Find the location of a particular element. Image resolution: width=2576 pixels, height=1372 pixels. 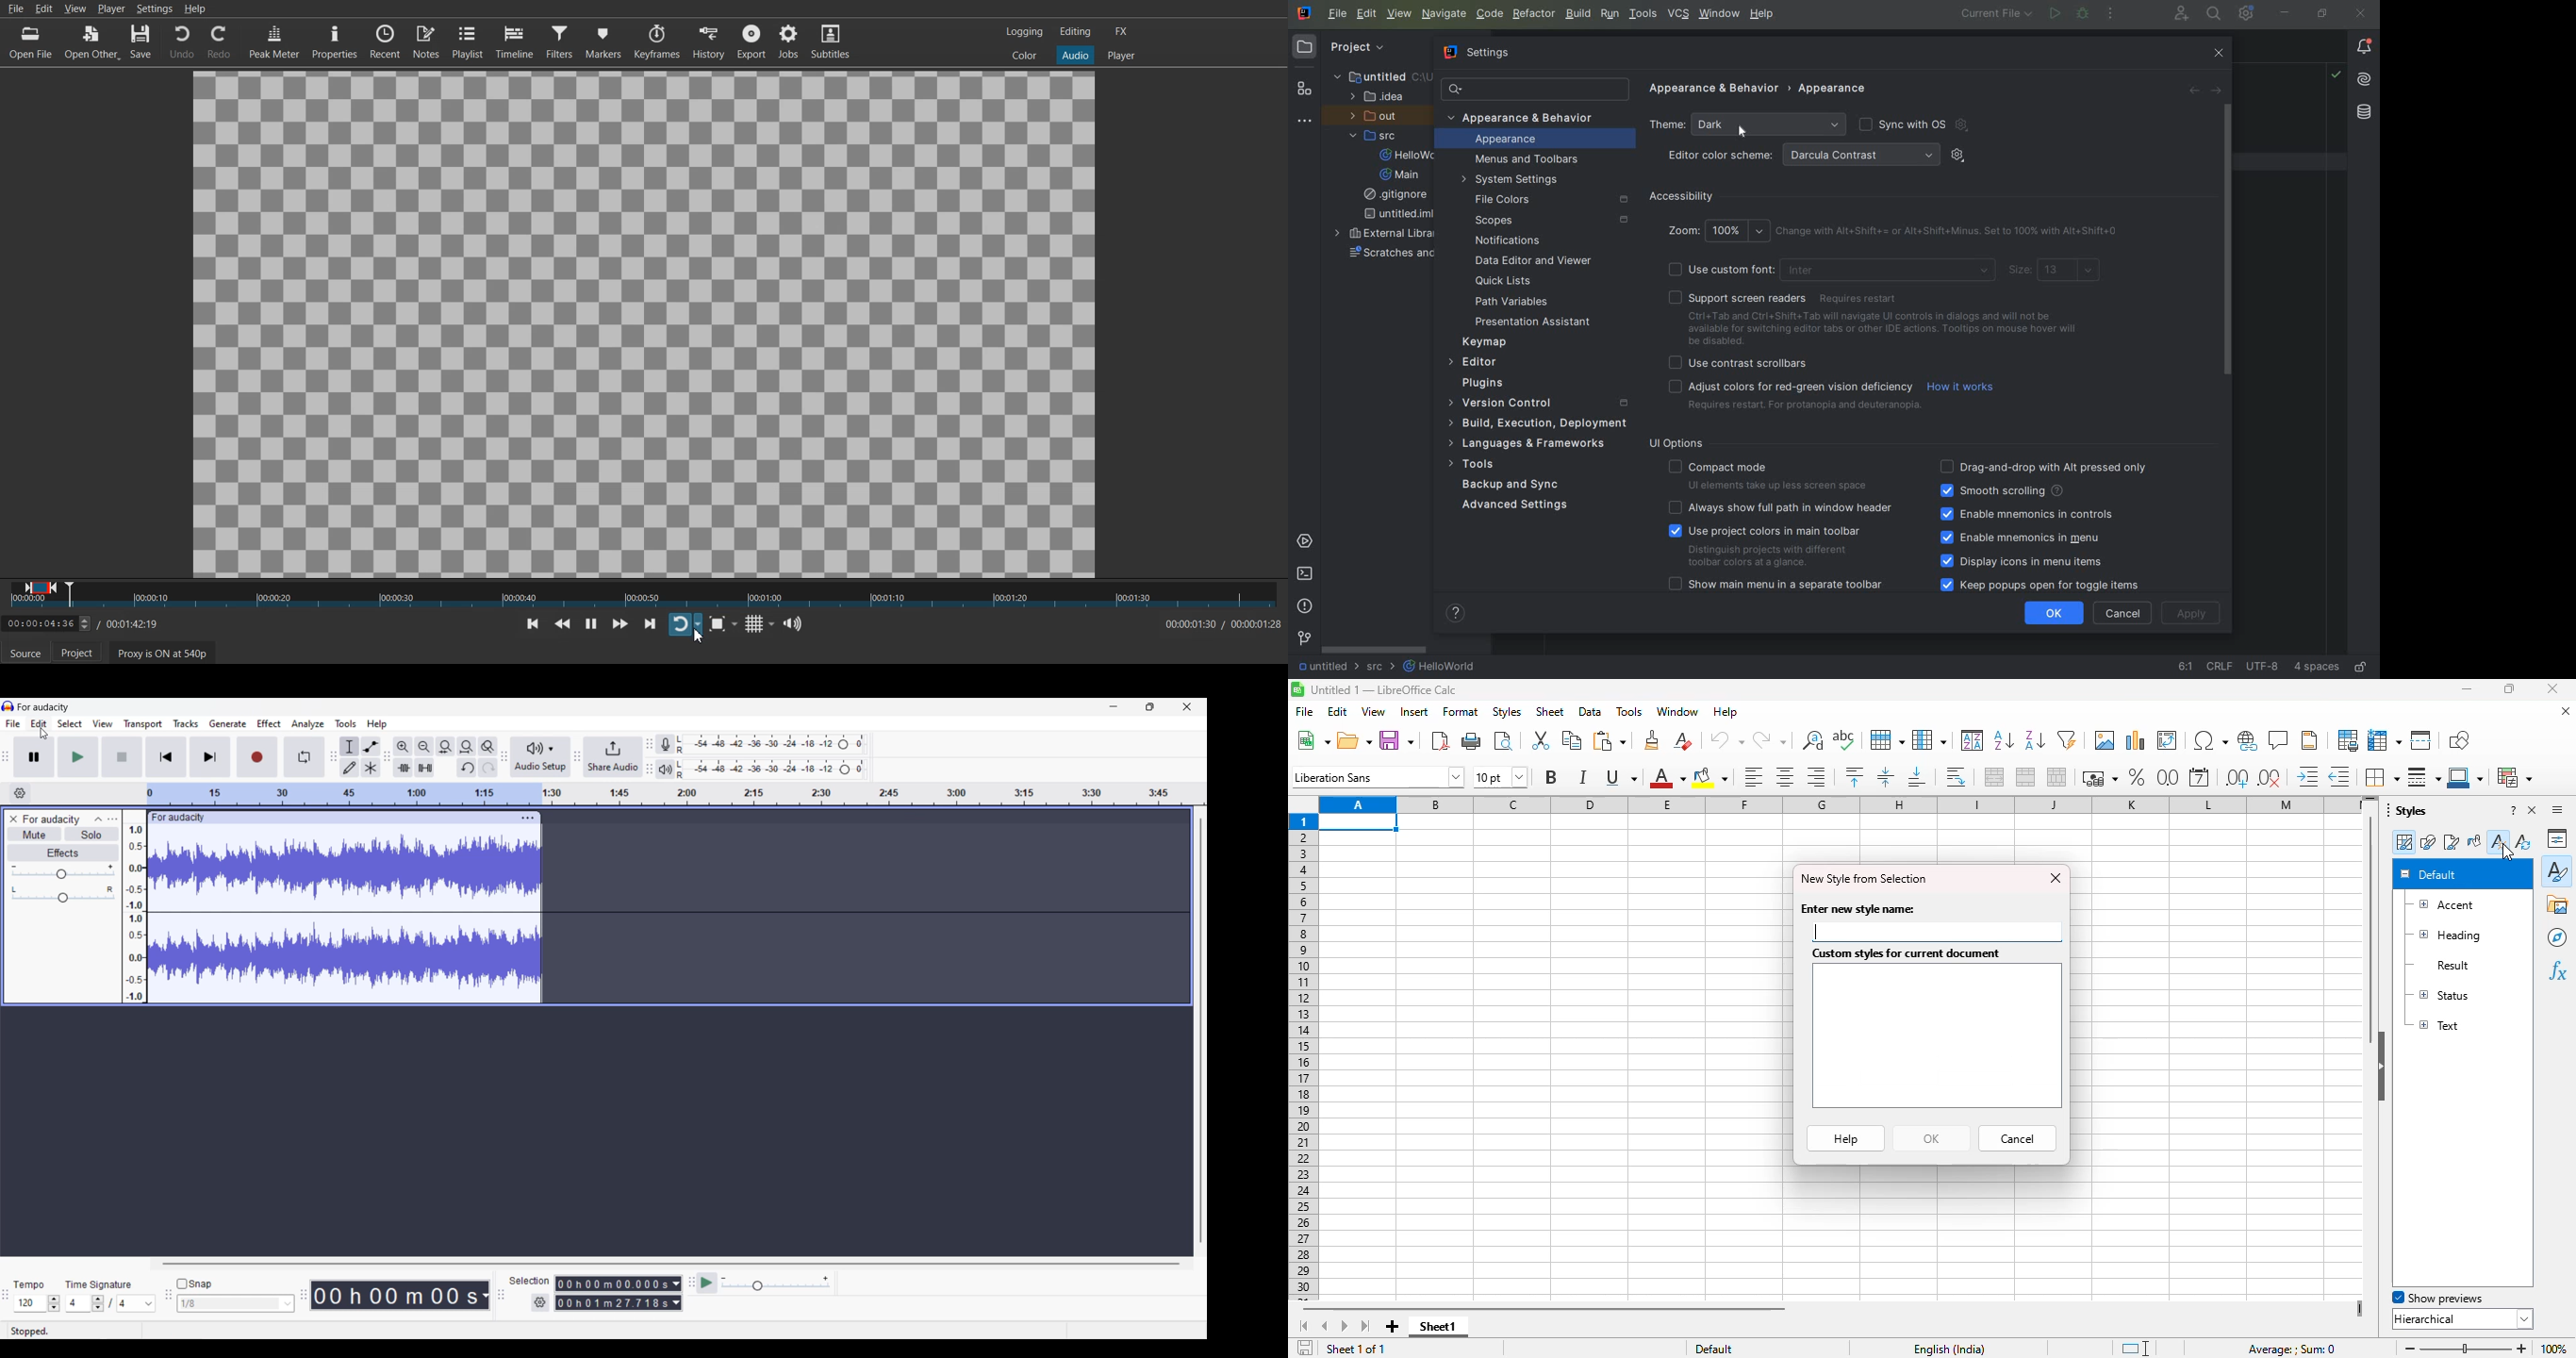

Redo is located at coordinates (219, 42).